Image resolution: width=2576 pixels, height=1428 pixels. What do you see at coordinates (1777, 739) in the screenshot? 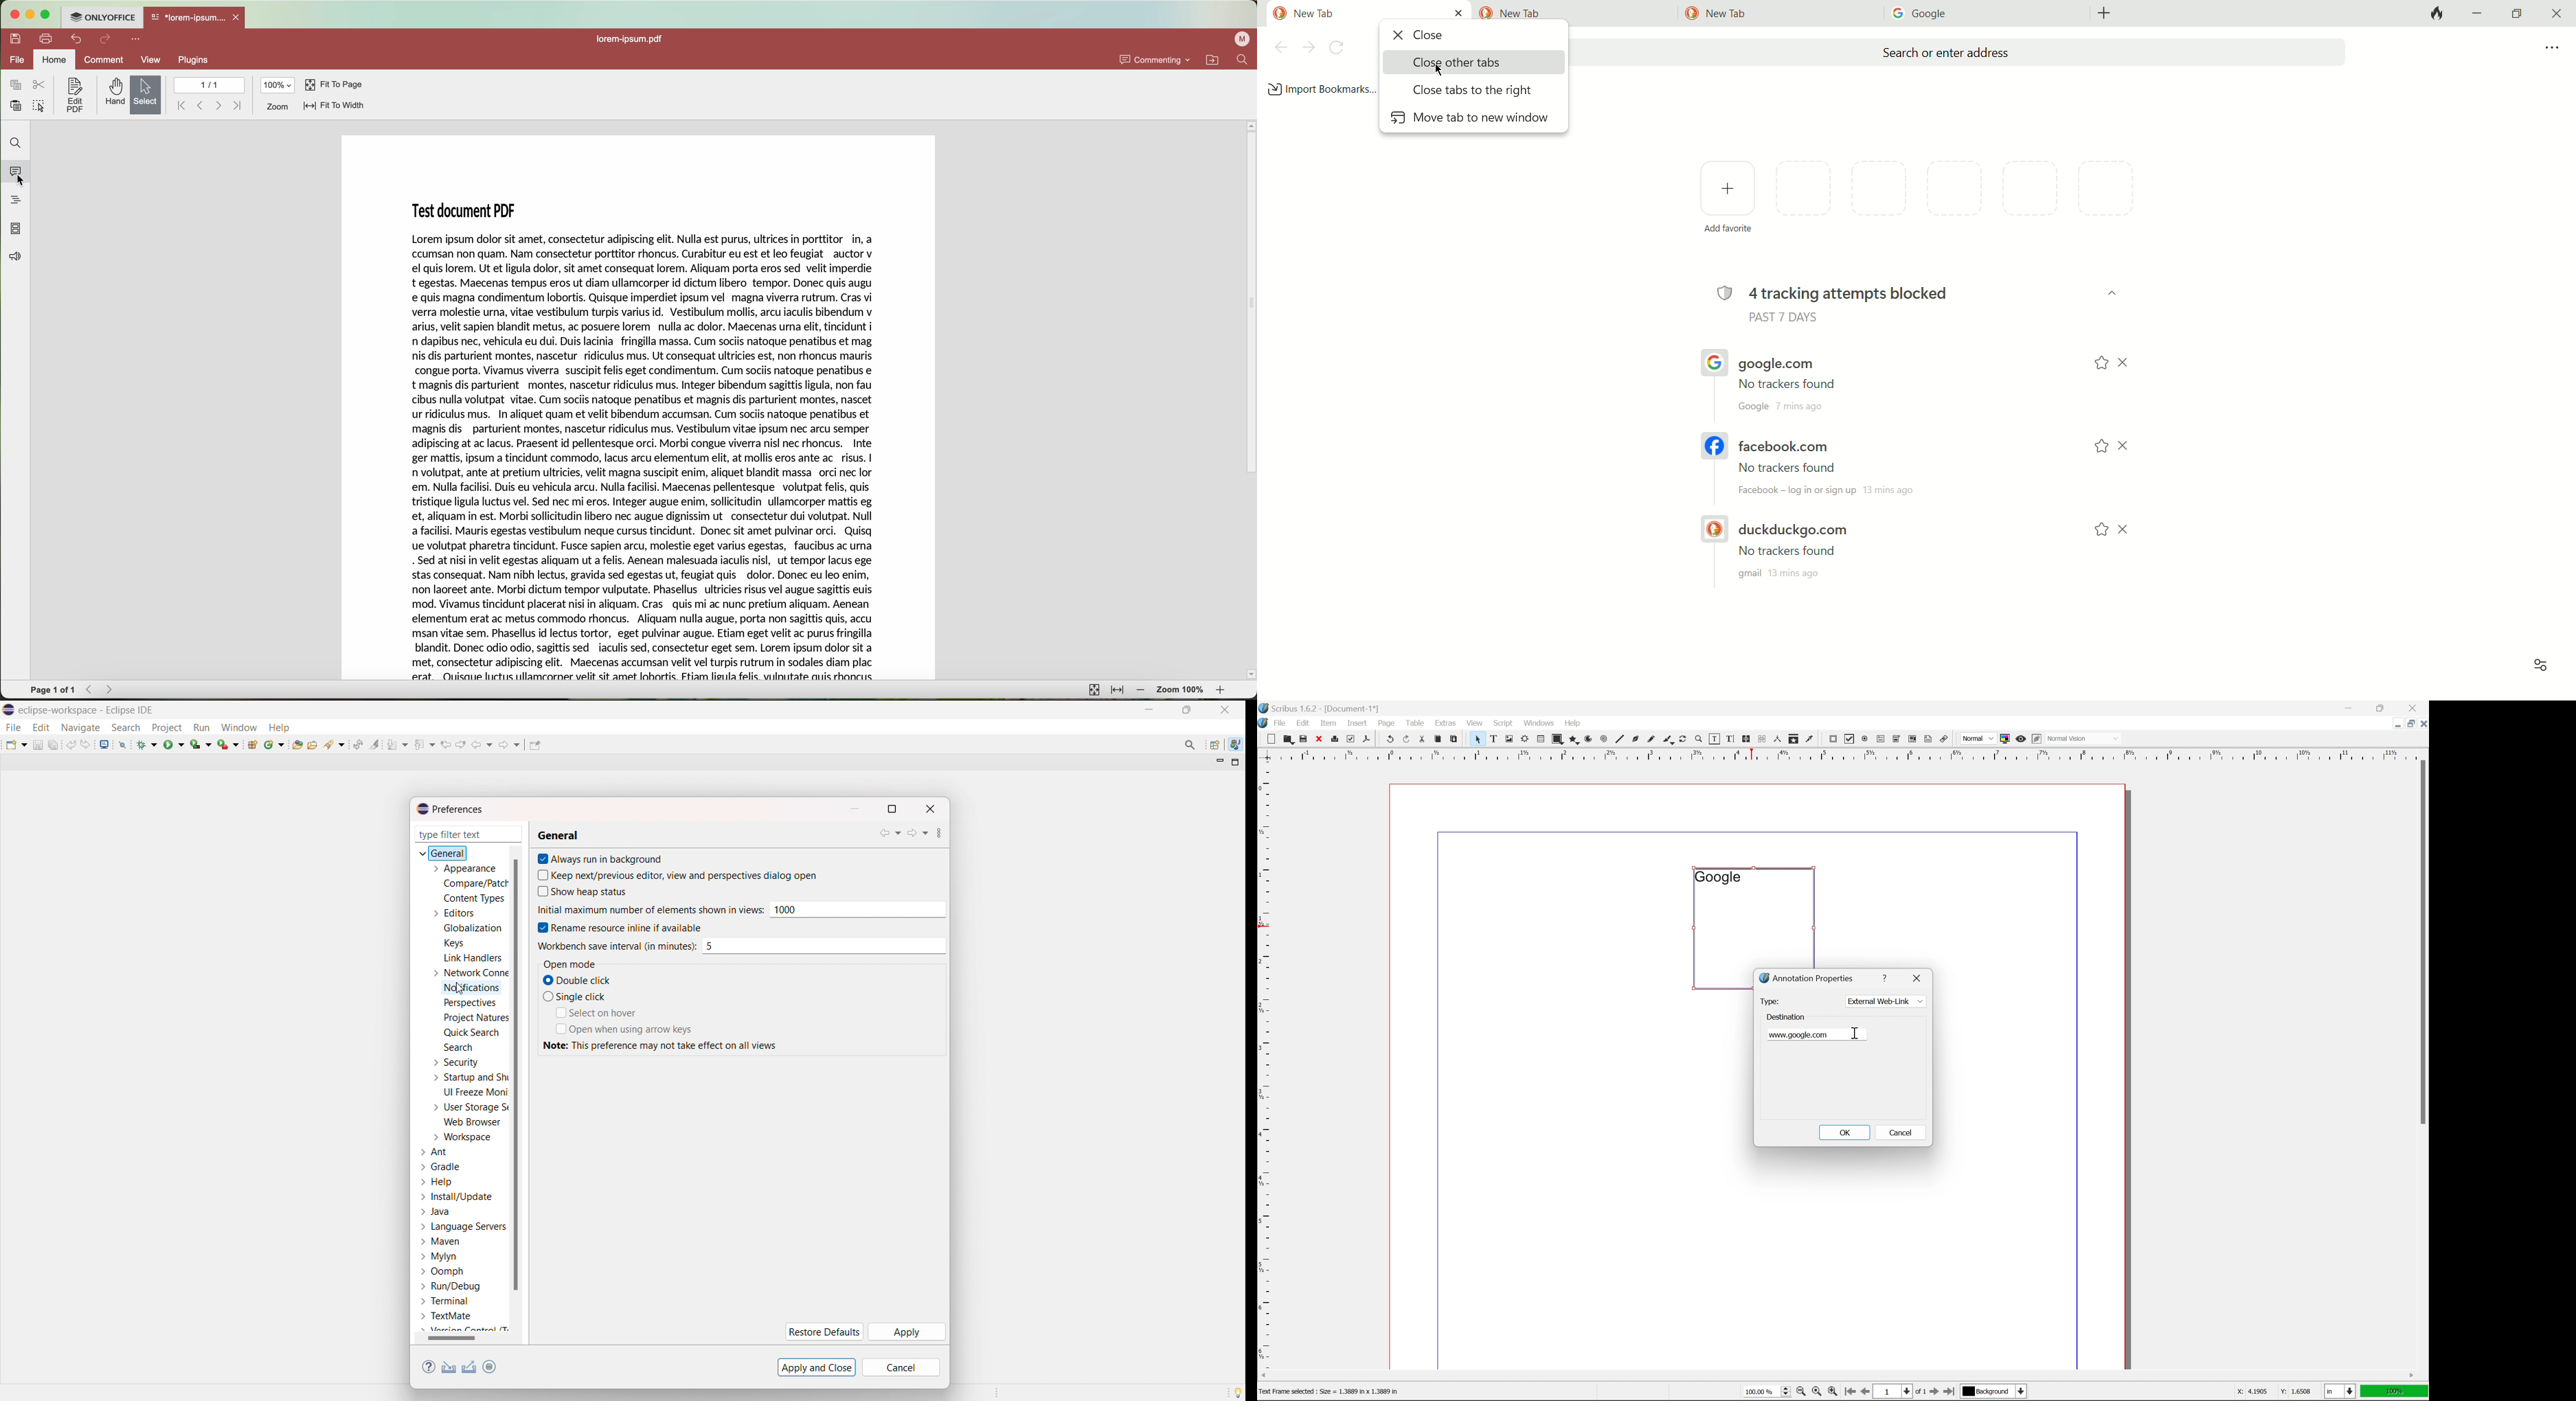
I see `measurements` at bounding box center [1777, 739].